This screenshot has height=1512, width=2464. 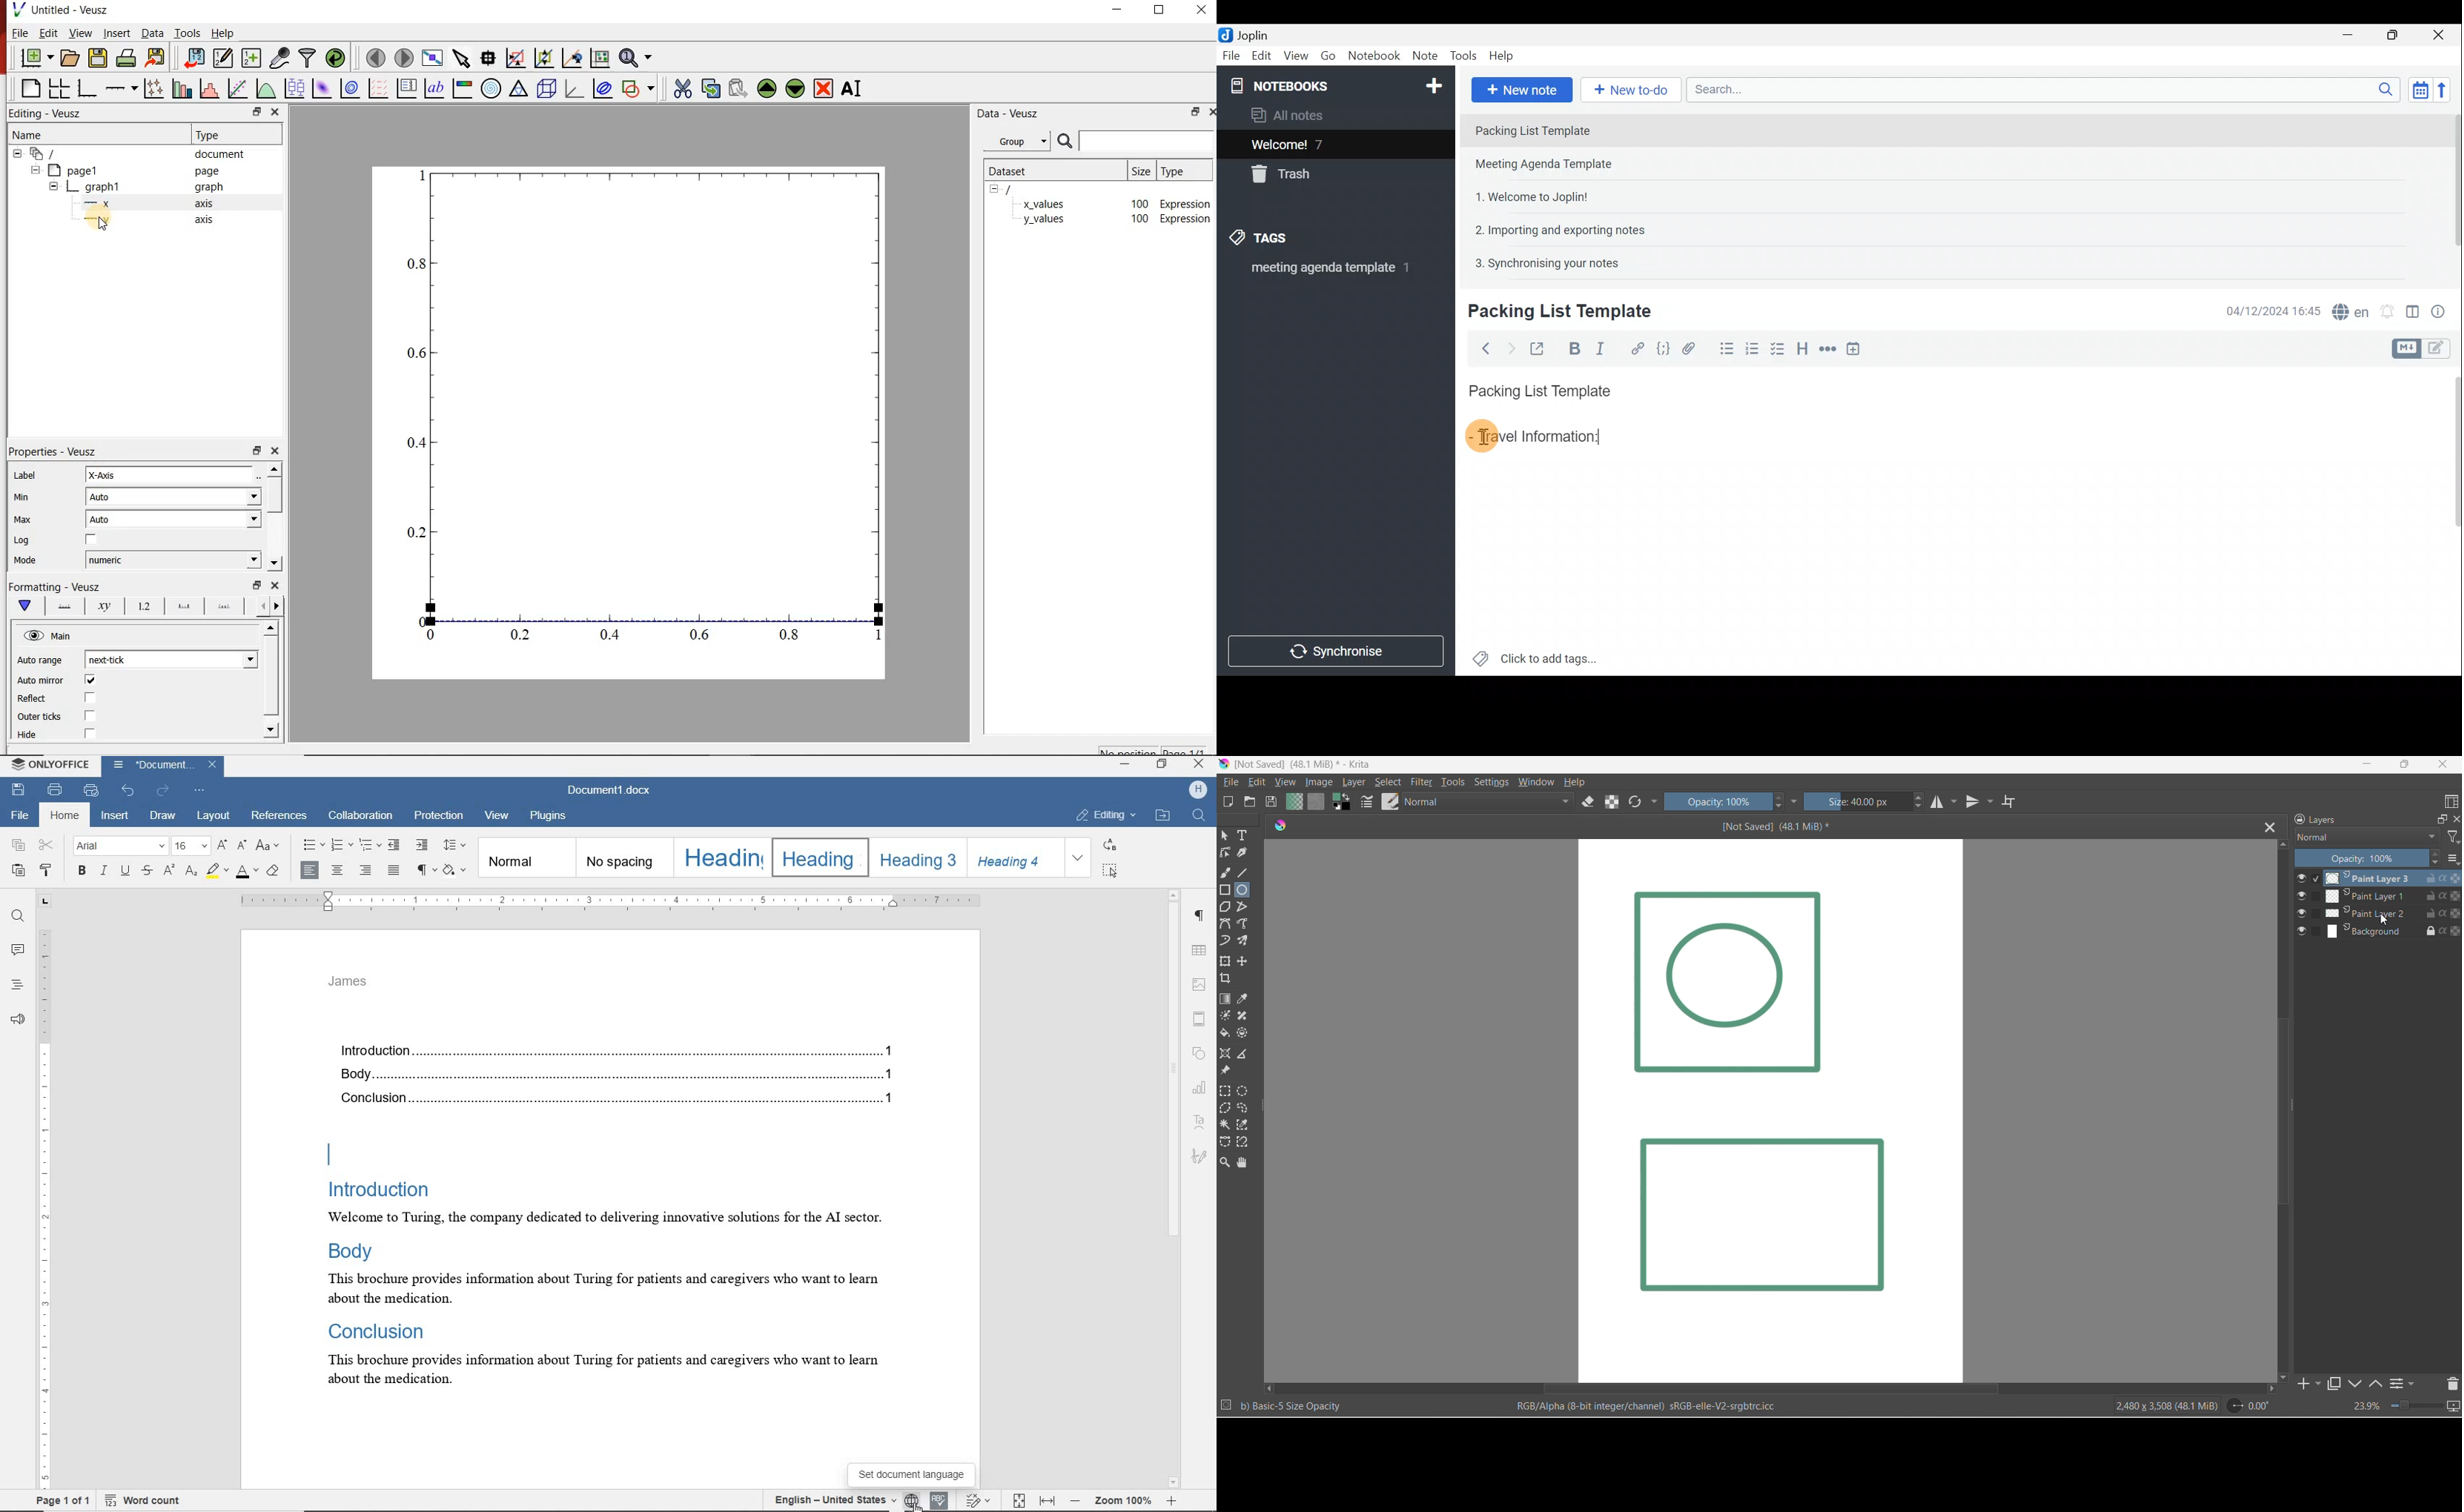 What do you see at coordinates (1661, 1409) in the screenshot?
I see `RGB/Alpha (8-bit integer/channel) sRGB-elle-V2-srgbtrc.icc` at bounding box center [1661, 1409].